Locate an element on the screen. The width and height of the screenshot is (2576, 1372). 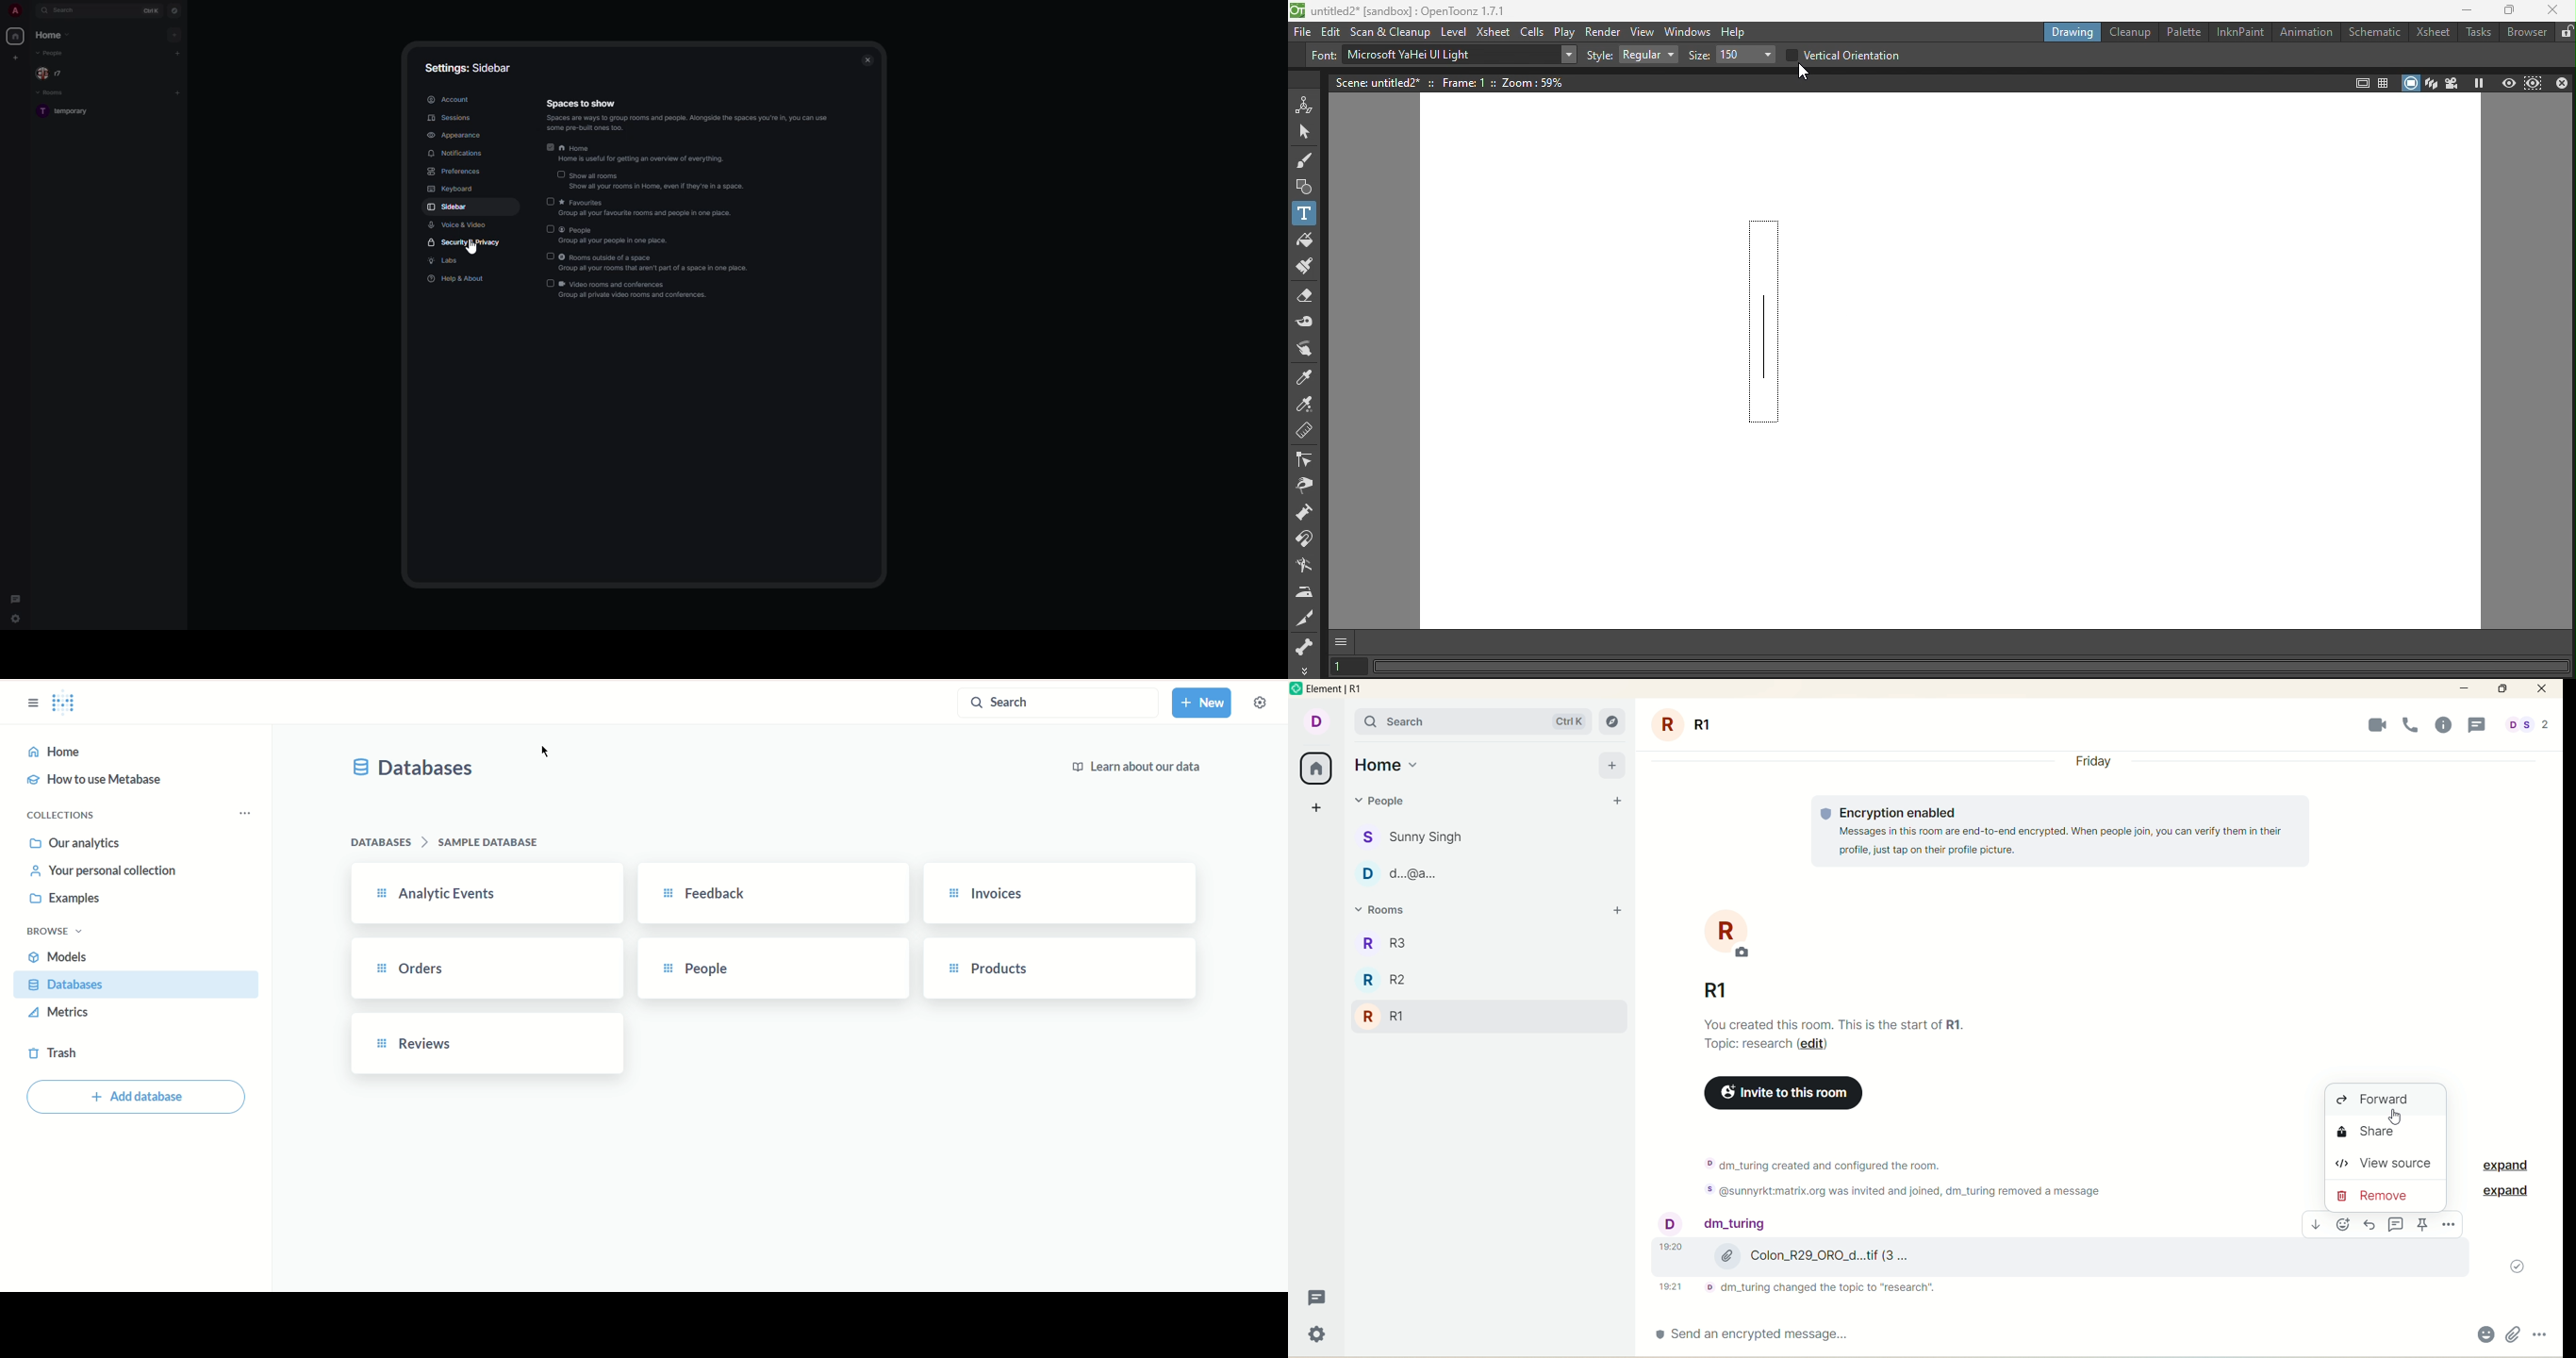
sessions is located at coordinates (452, 119).